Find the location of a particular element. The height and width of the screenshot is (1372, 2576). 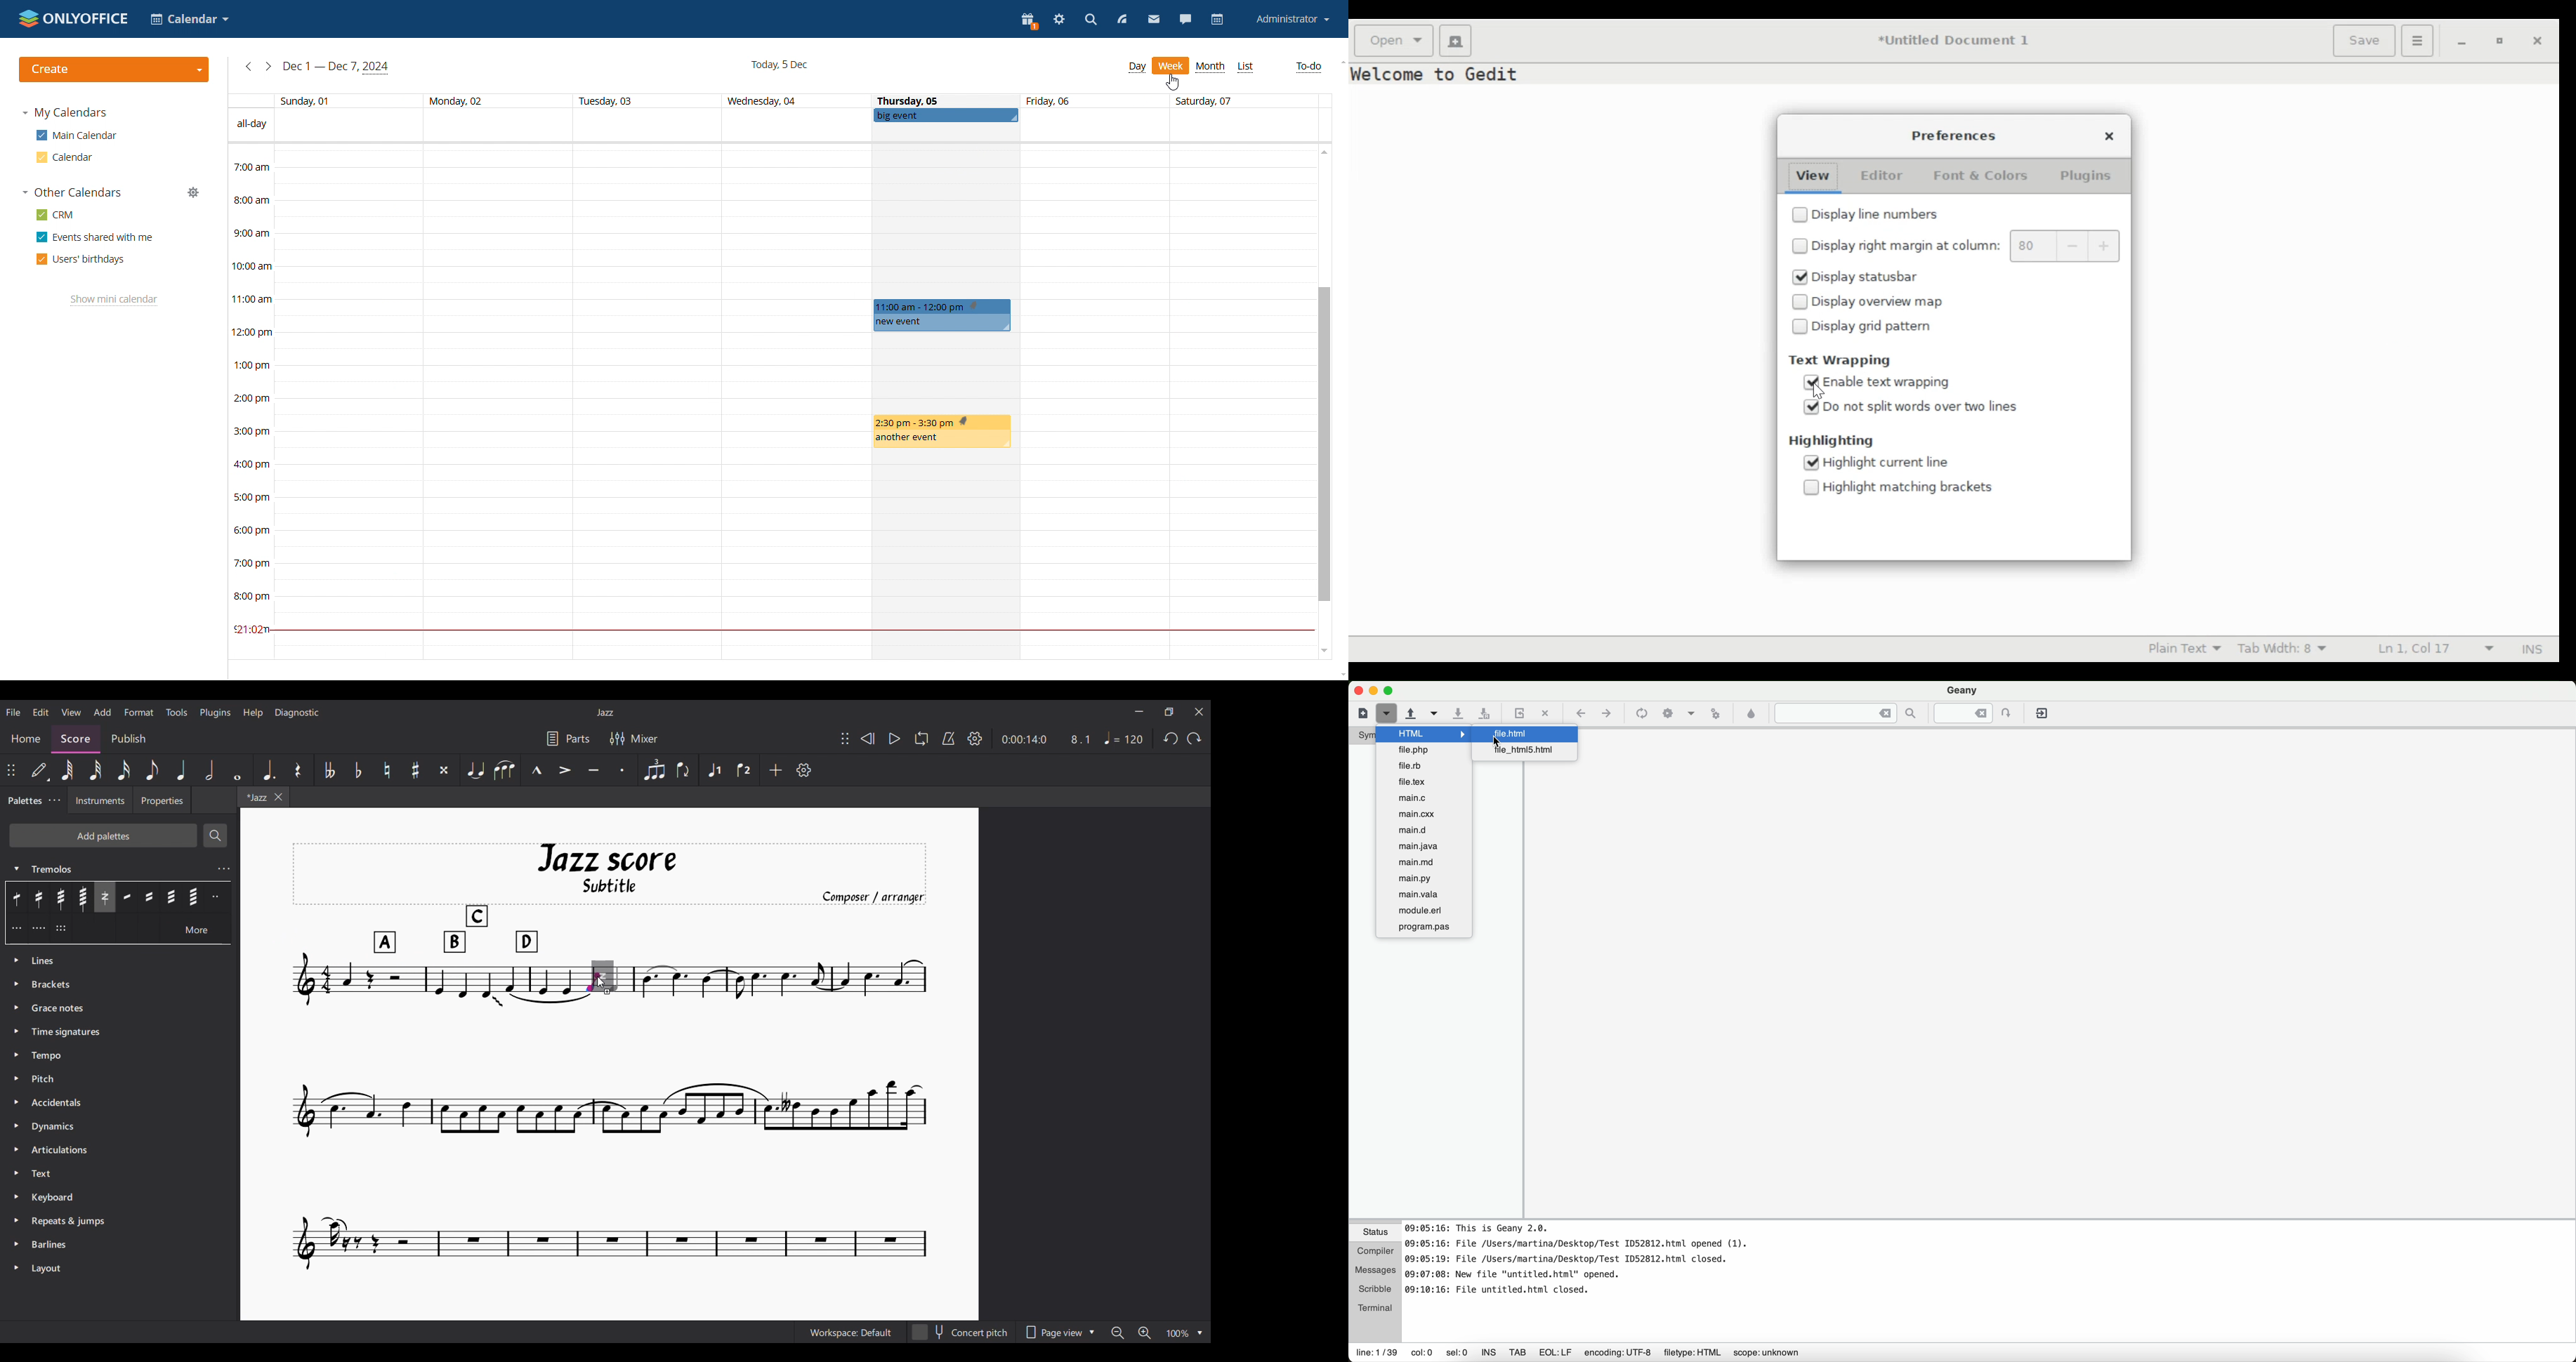

Divide measured Tremolo by 4 is located at coordinates (38, 928).